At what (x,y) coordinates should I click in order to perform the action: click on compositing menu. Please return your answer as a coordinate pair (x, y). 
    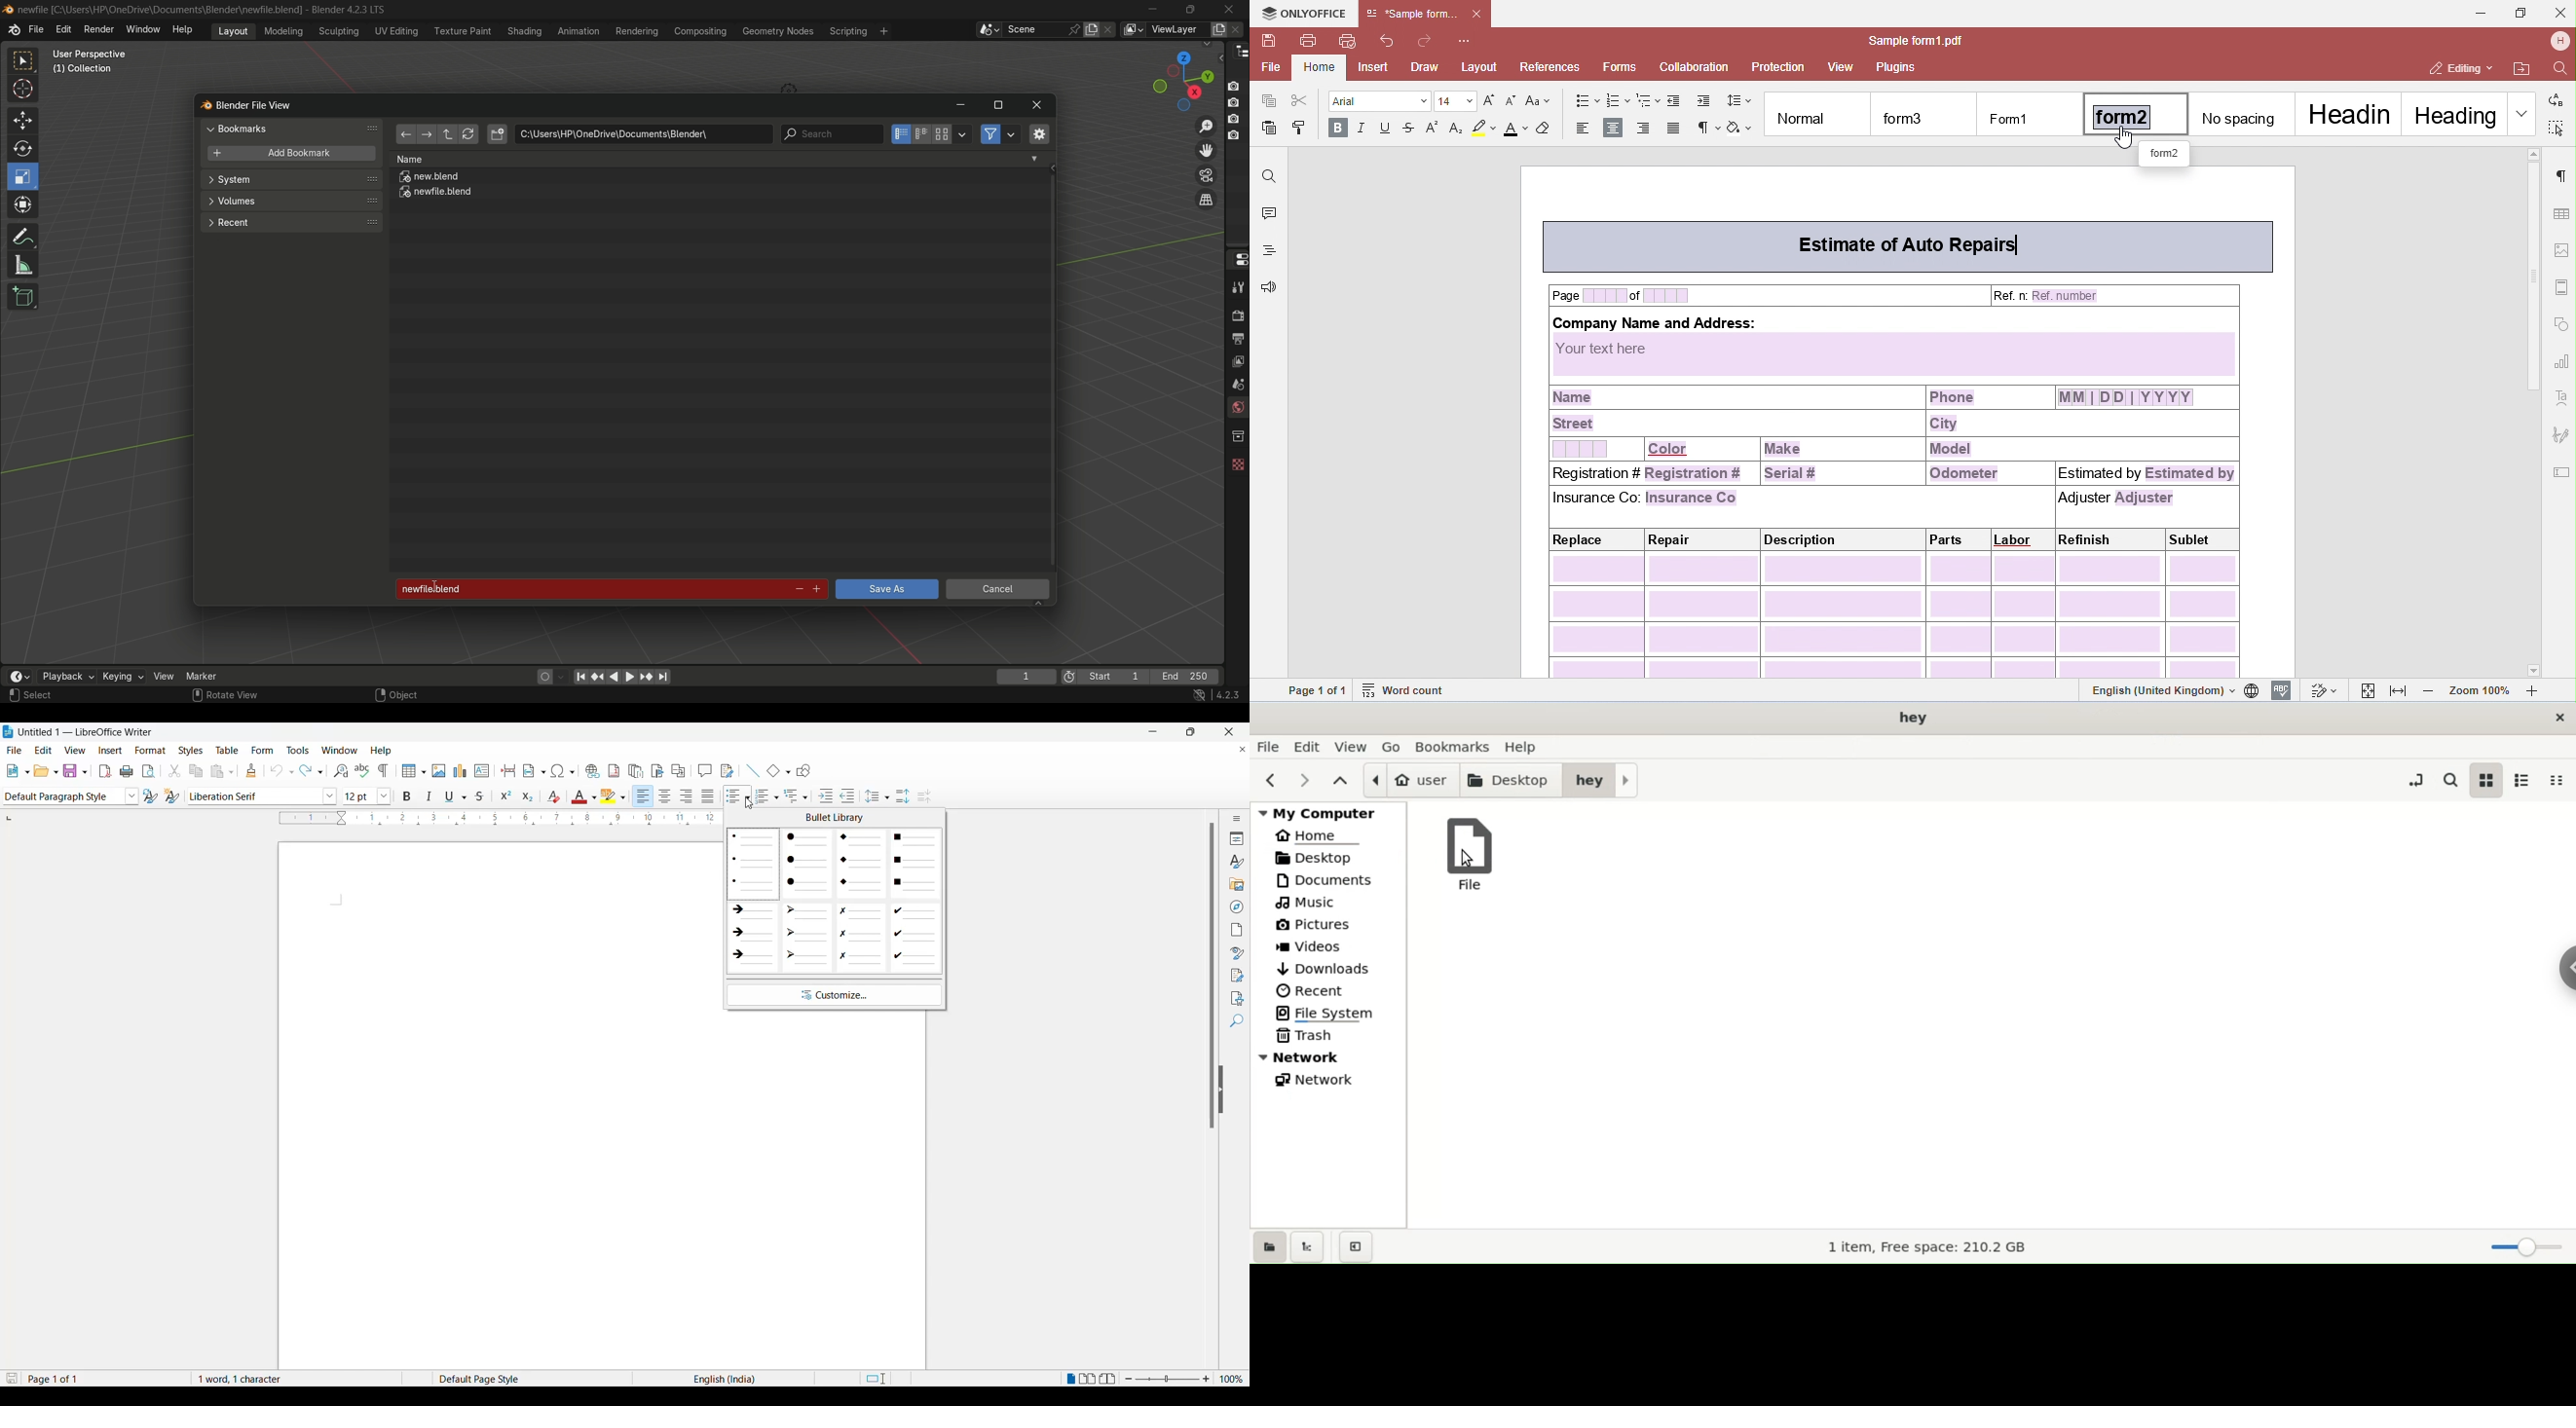
    Looking at the image, I should click on (702, 31).